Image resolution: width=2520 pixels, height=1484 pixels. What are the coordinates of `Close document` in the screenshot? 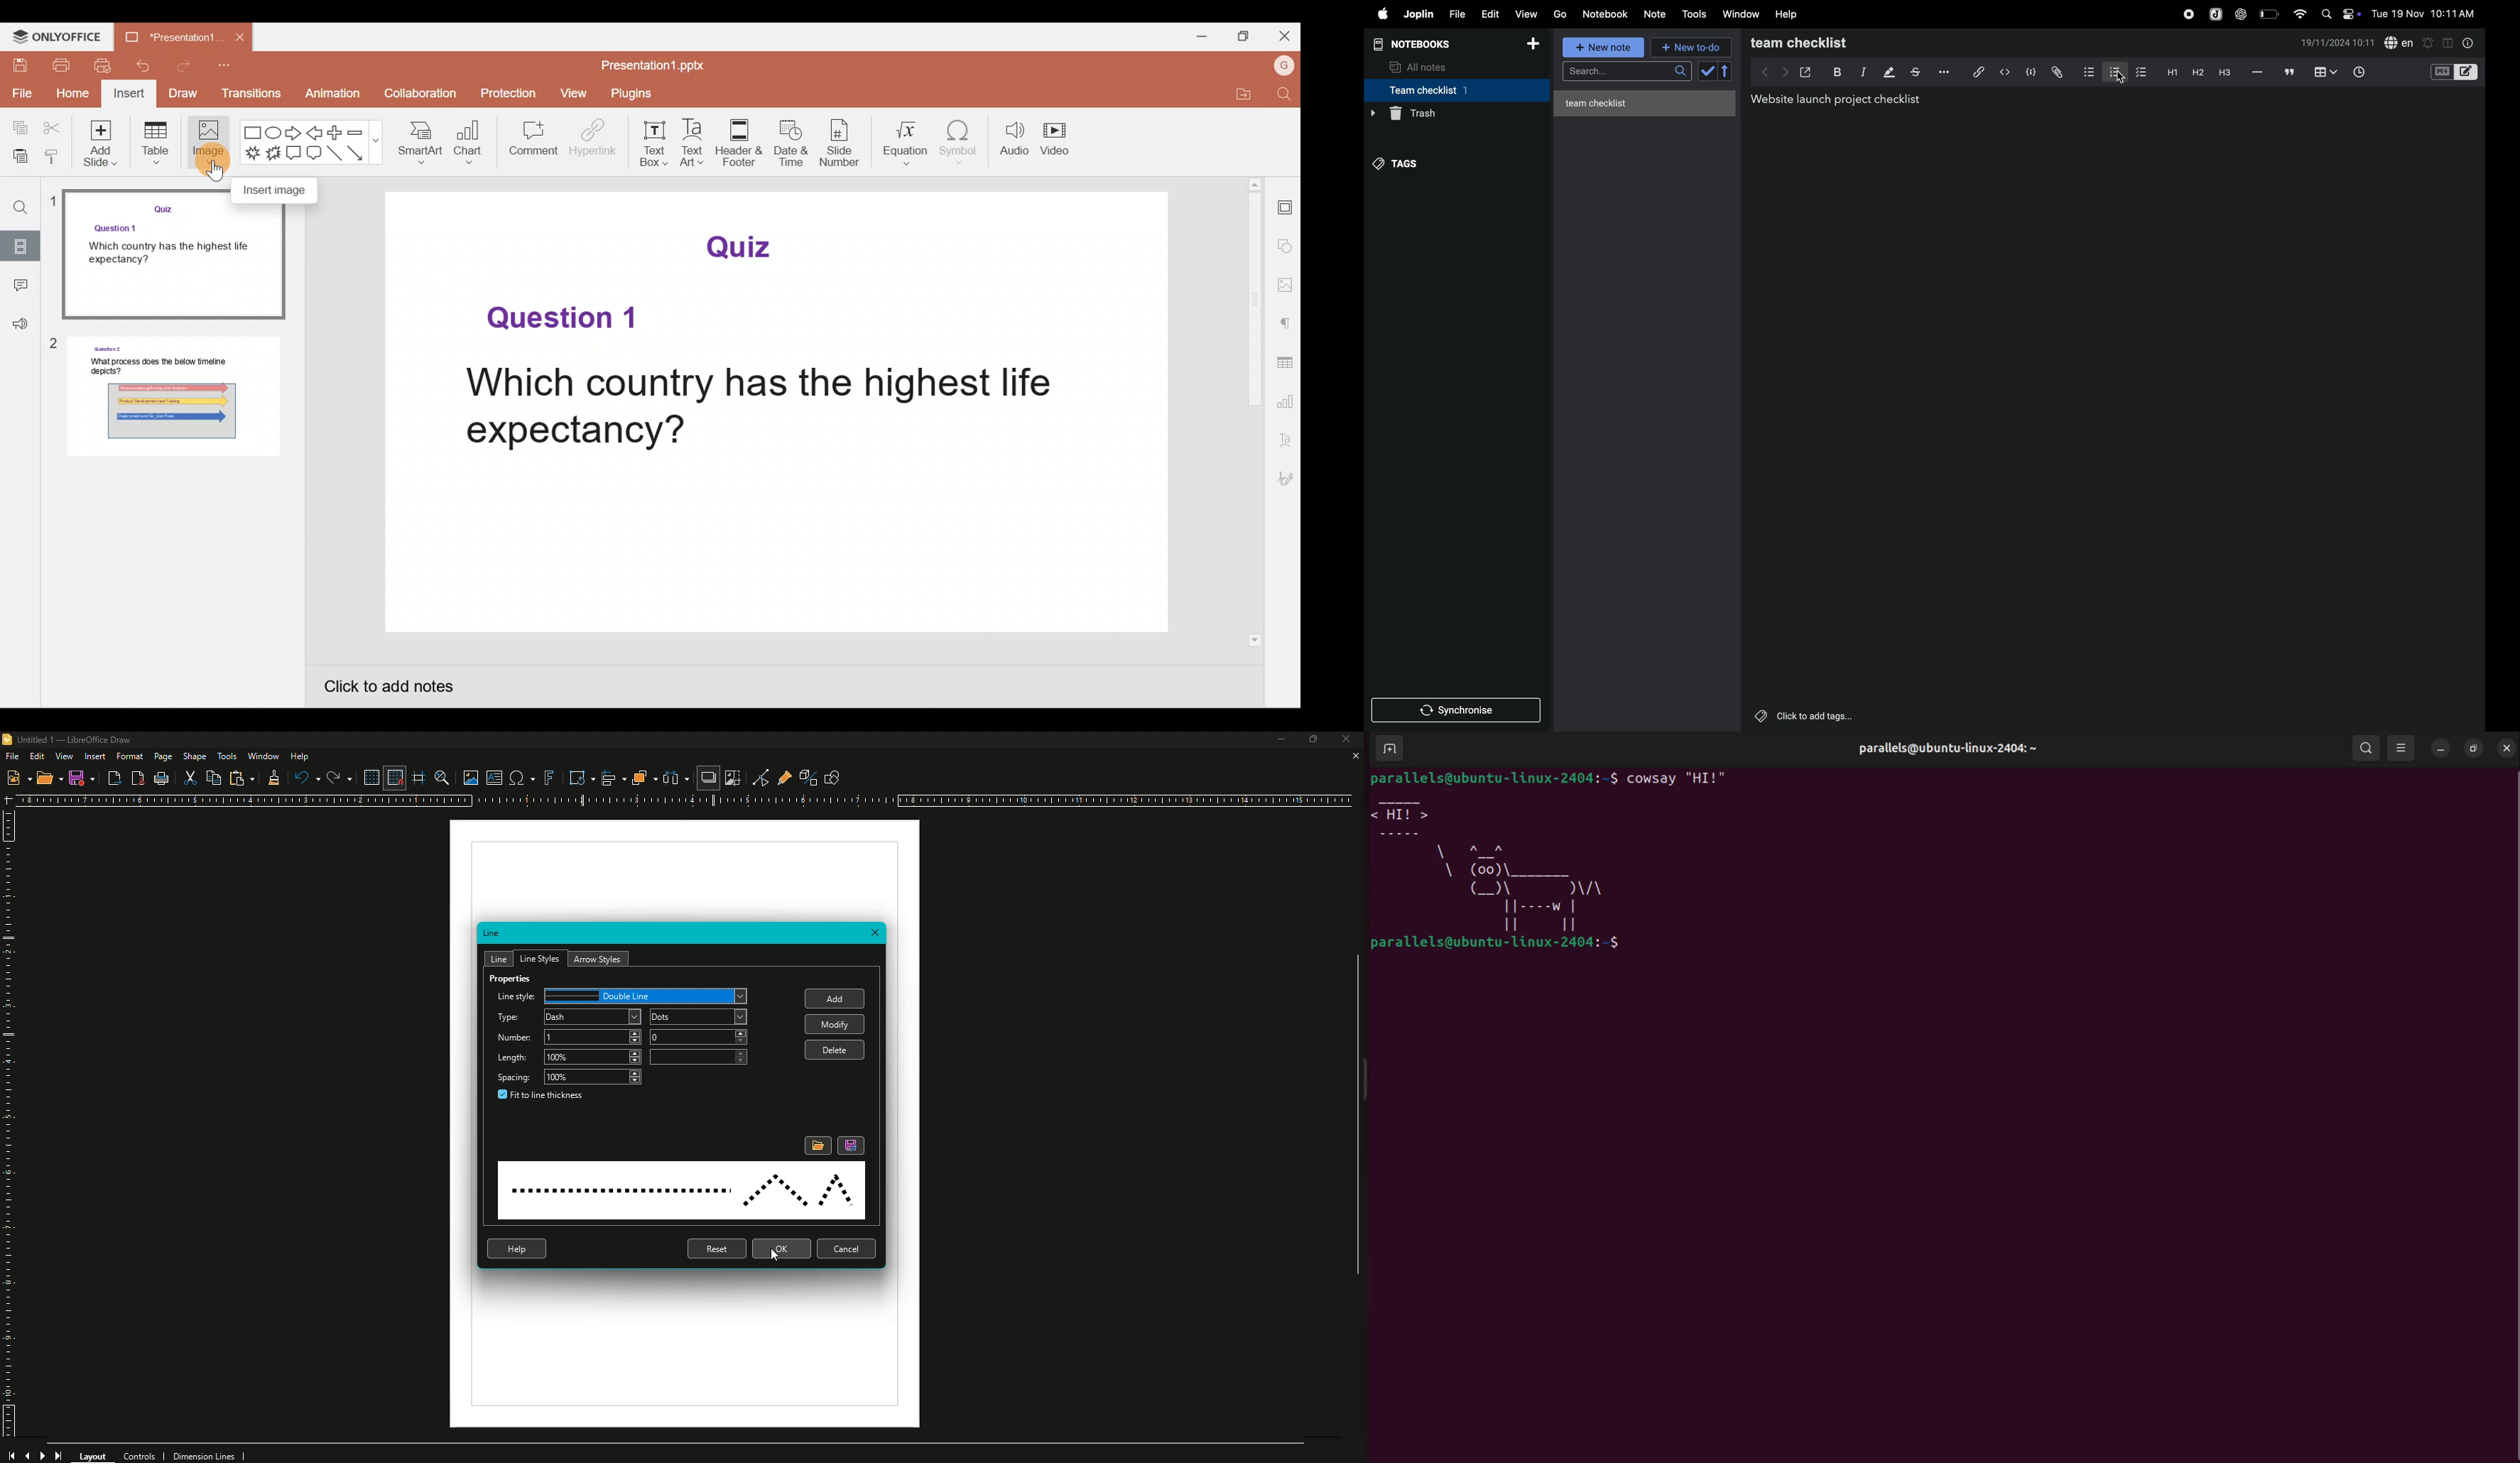 It's located at (239, 38).